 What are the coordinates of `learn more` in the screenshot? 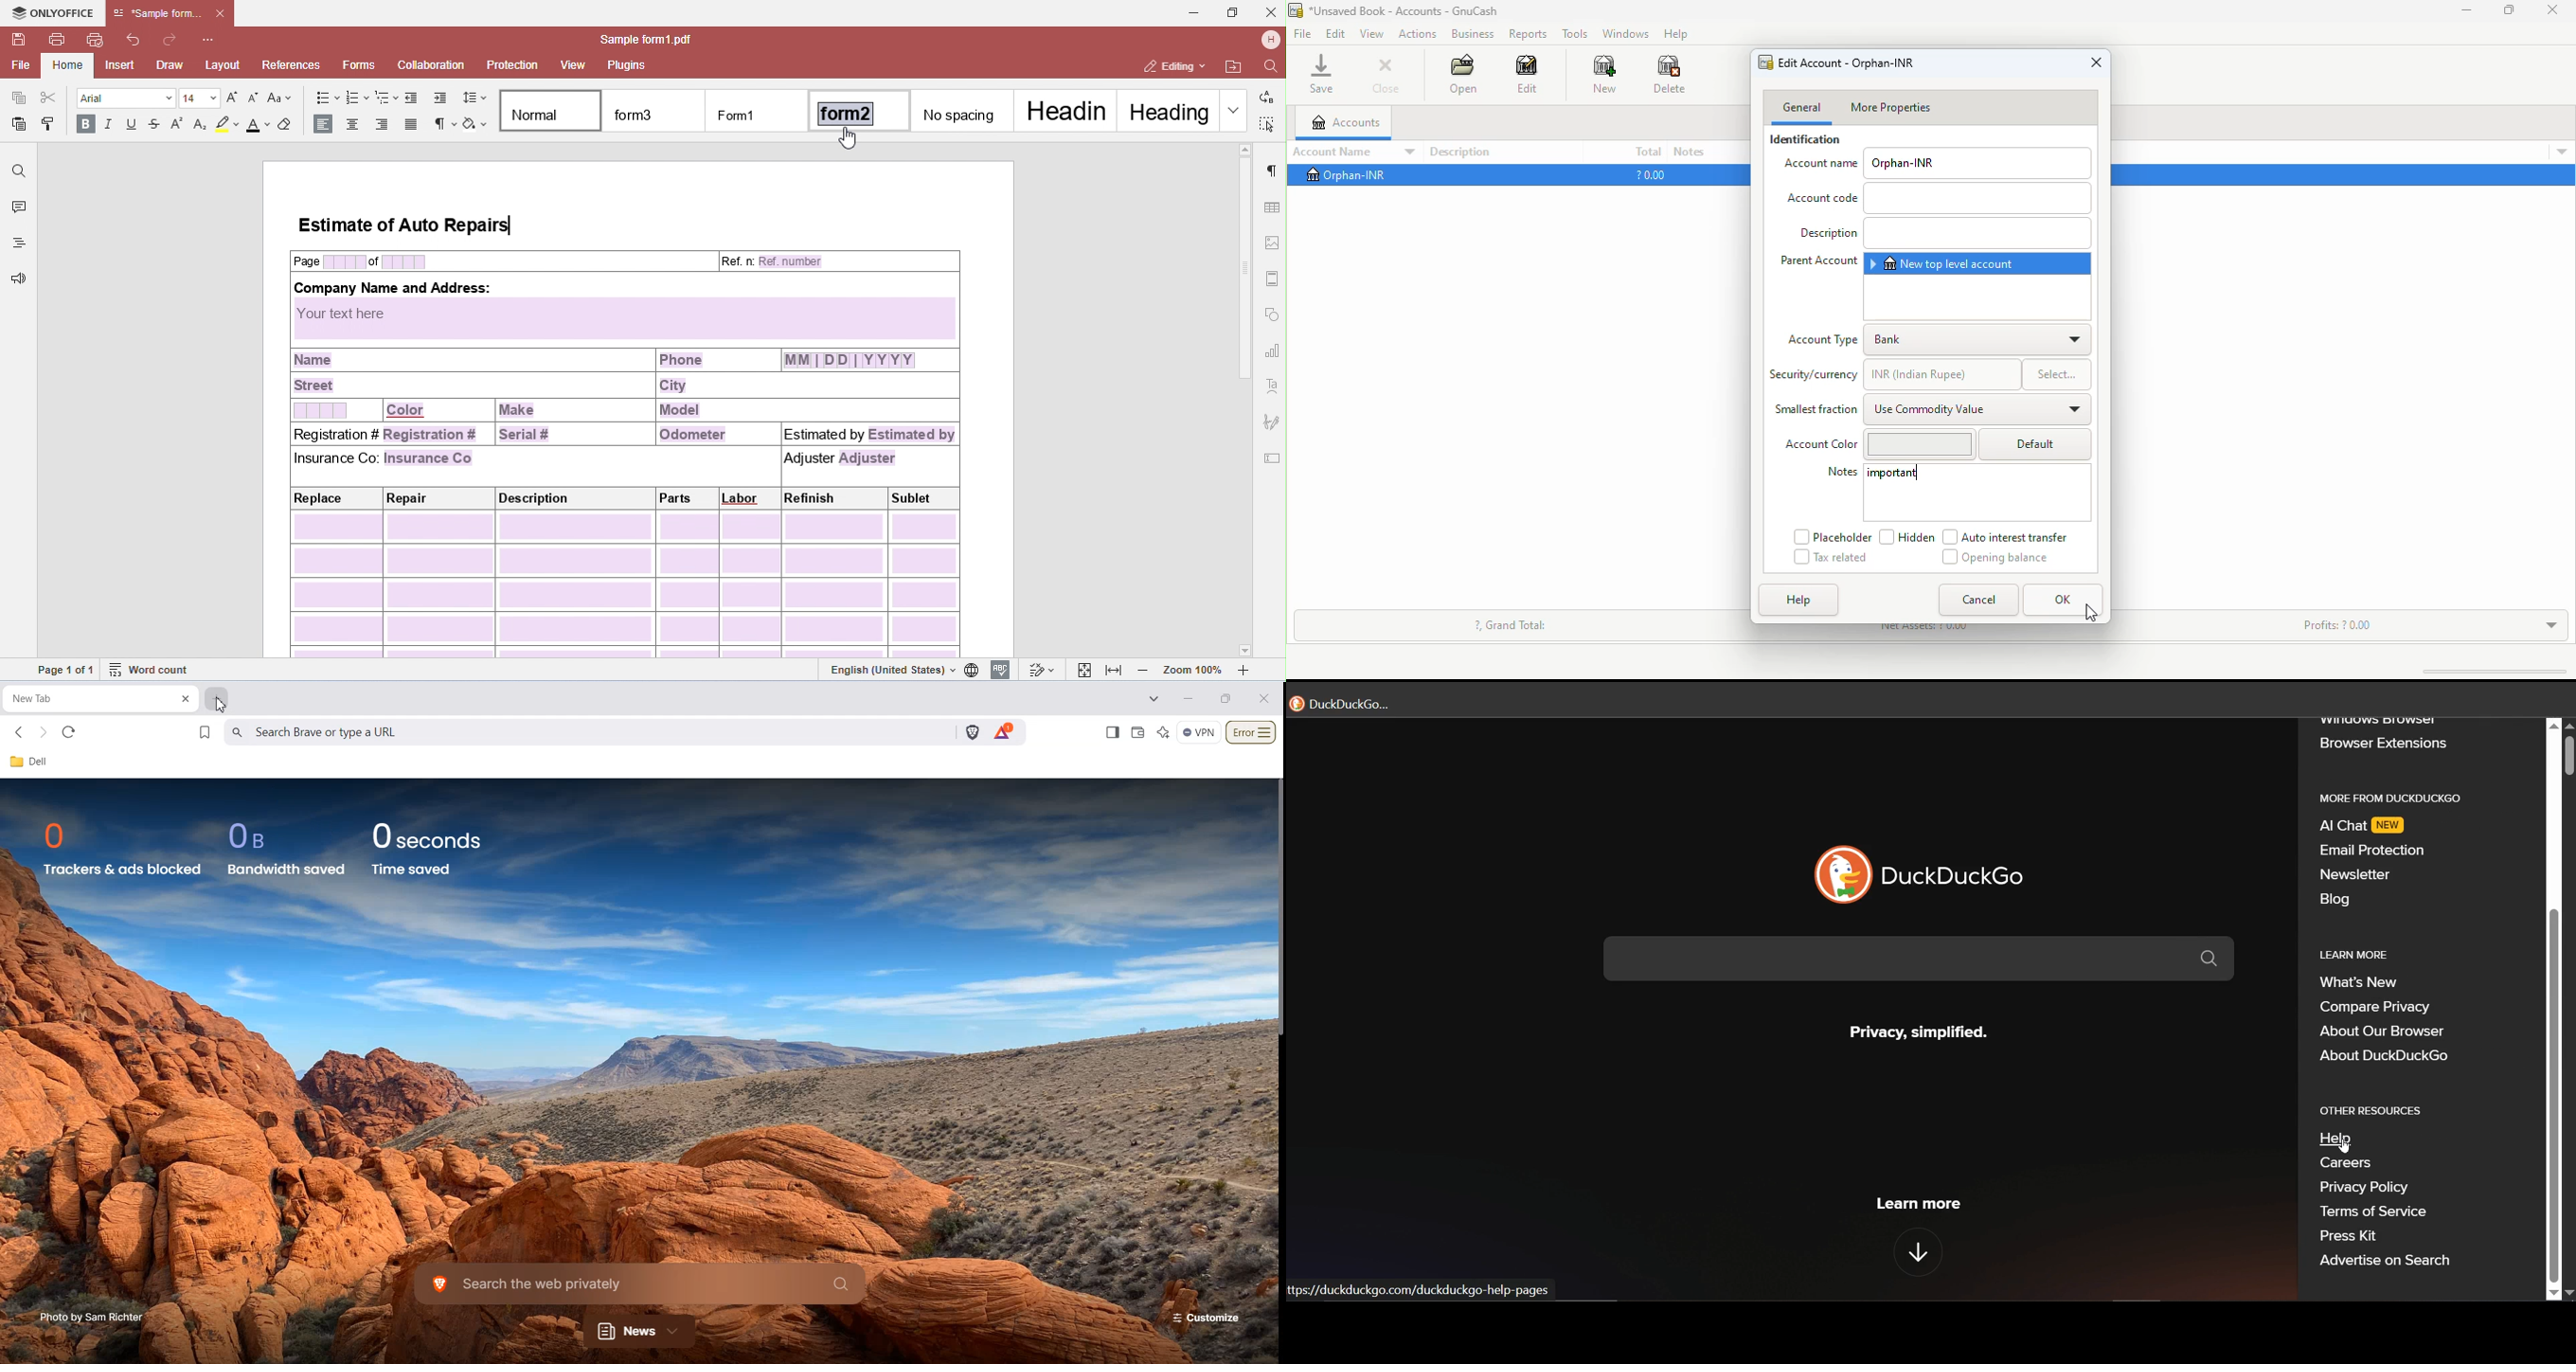 It's located at (1916, 1204).